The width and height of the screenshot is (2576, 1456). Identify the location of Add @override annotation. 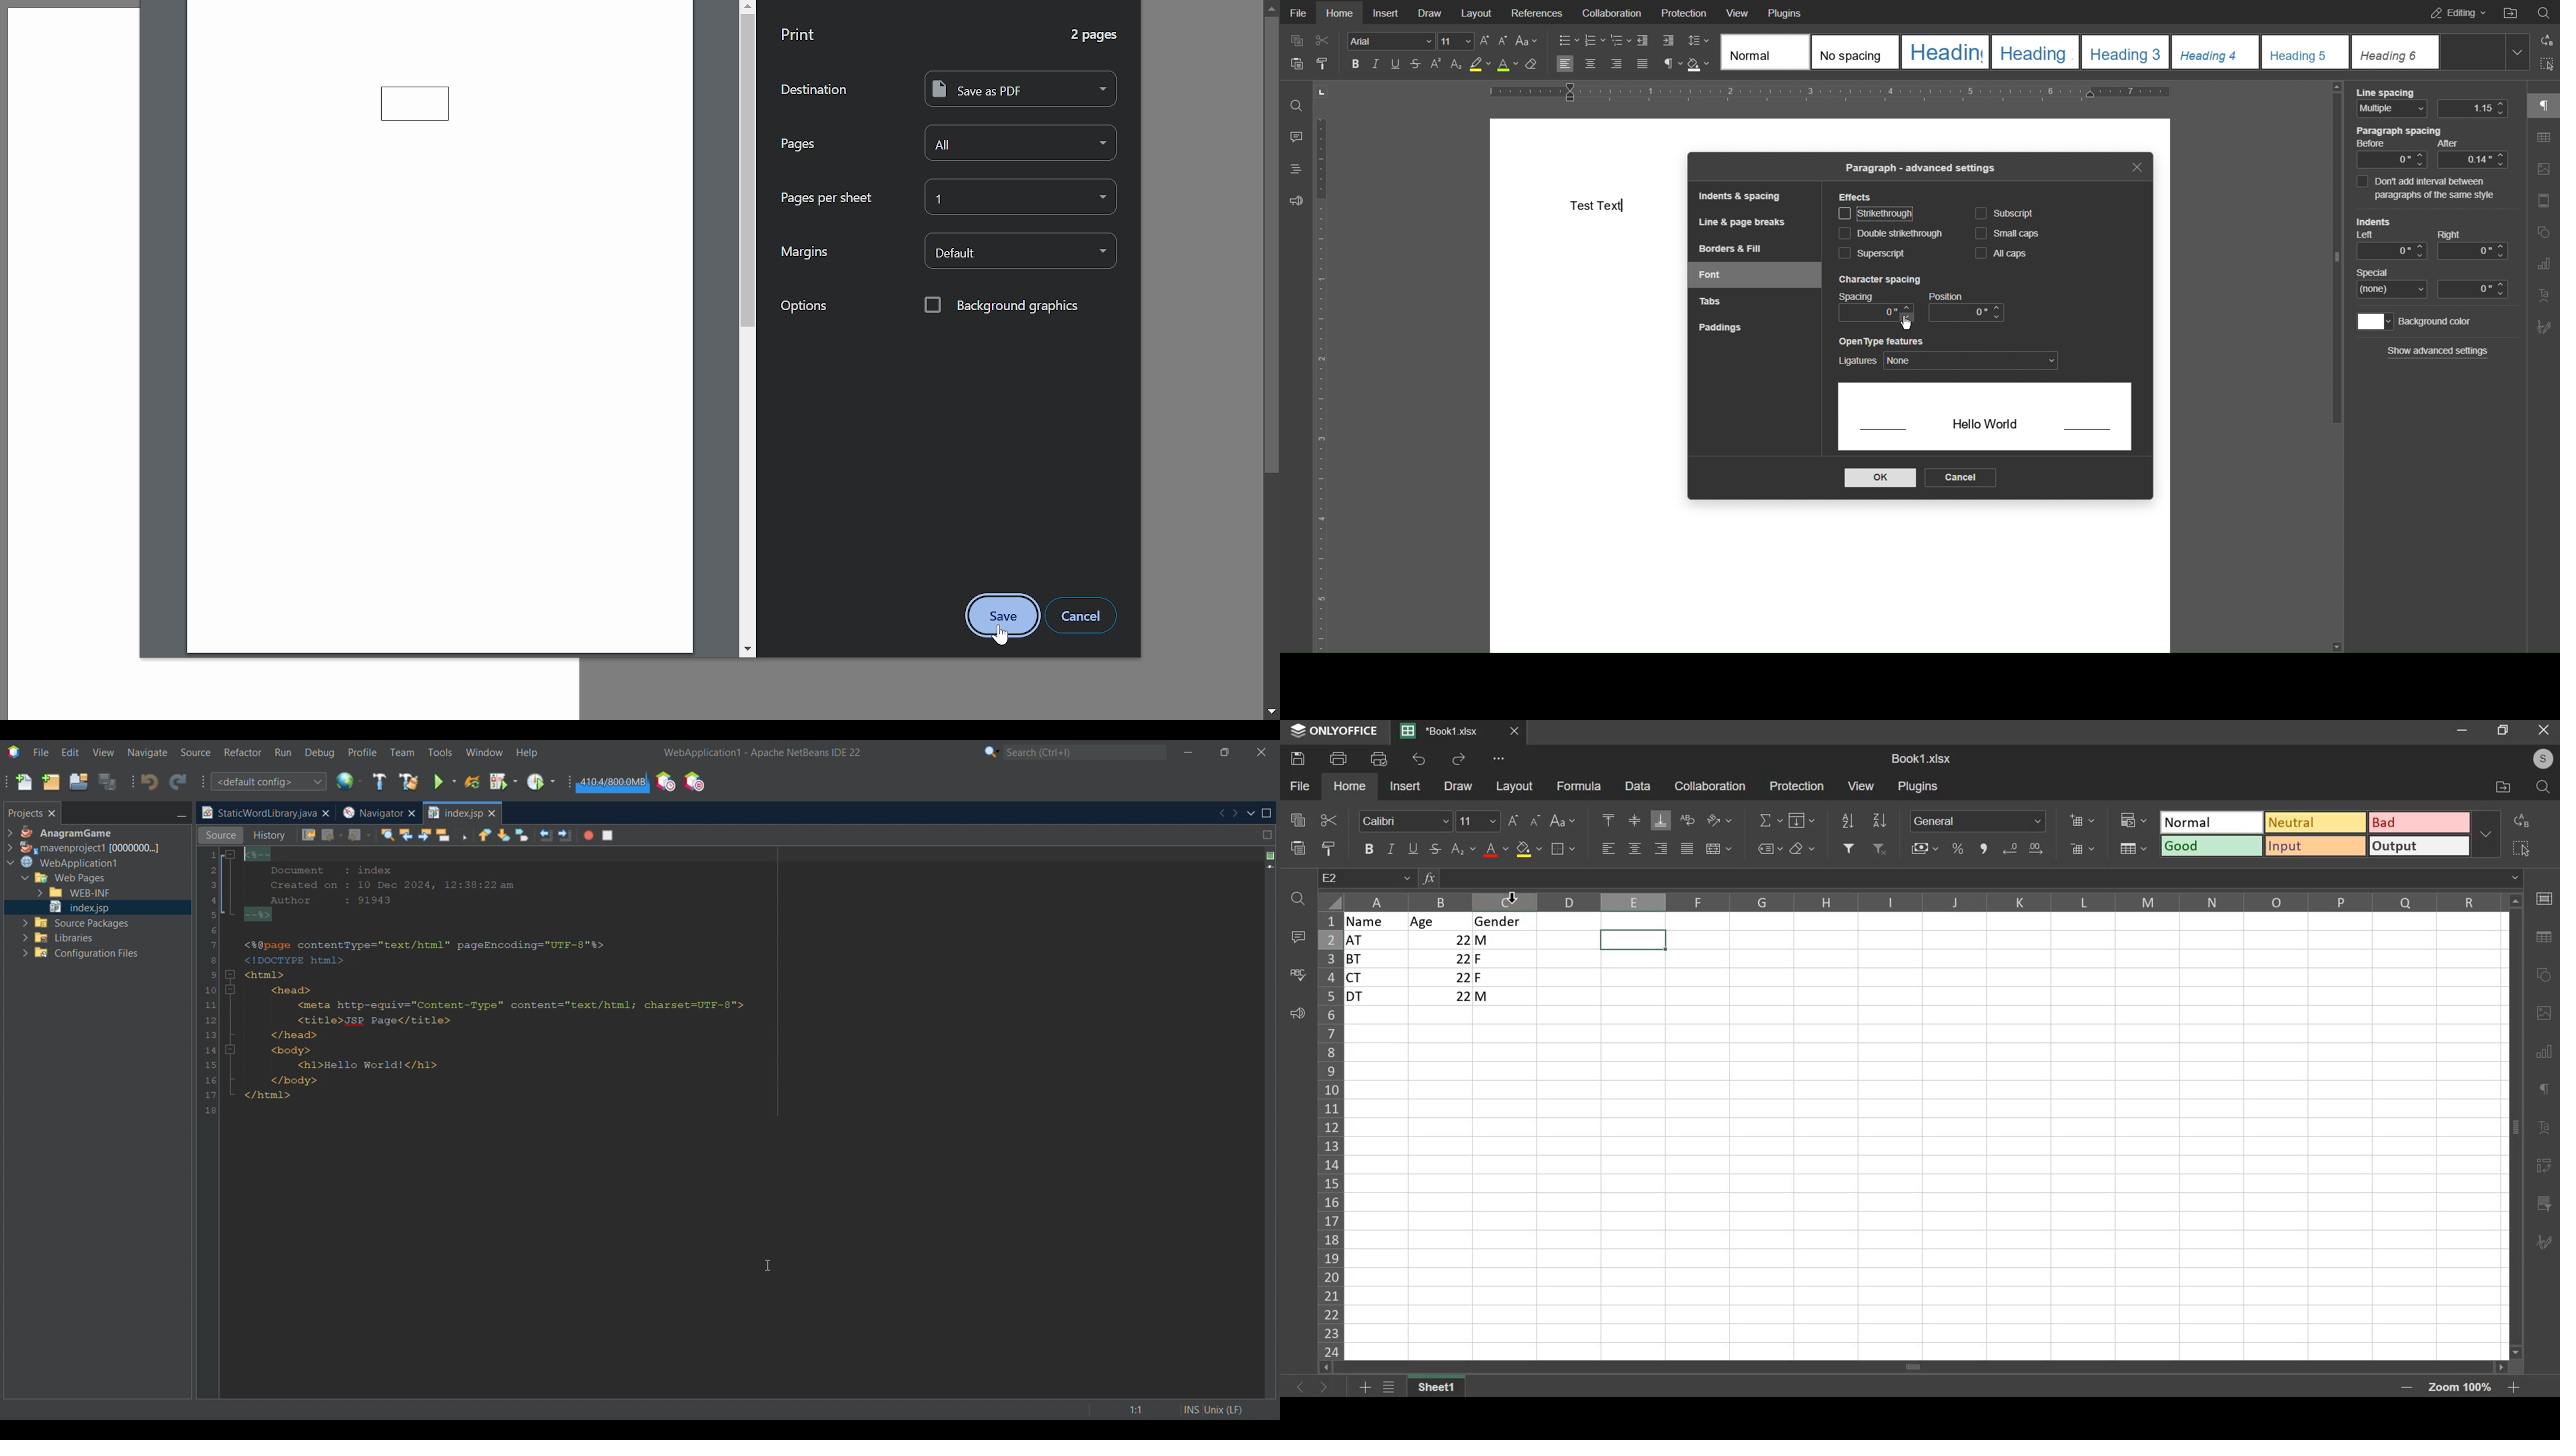
(1270, 1305).